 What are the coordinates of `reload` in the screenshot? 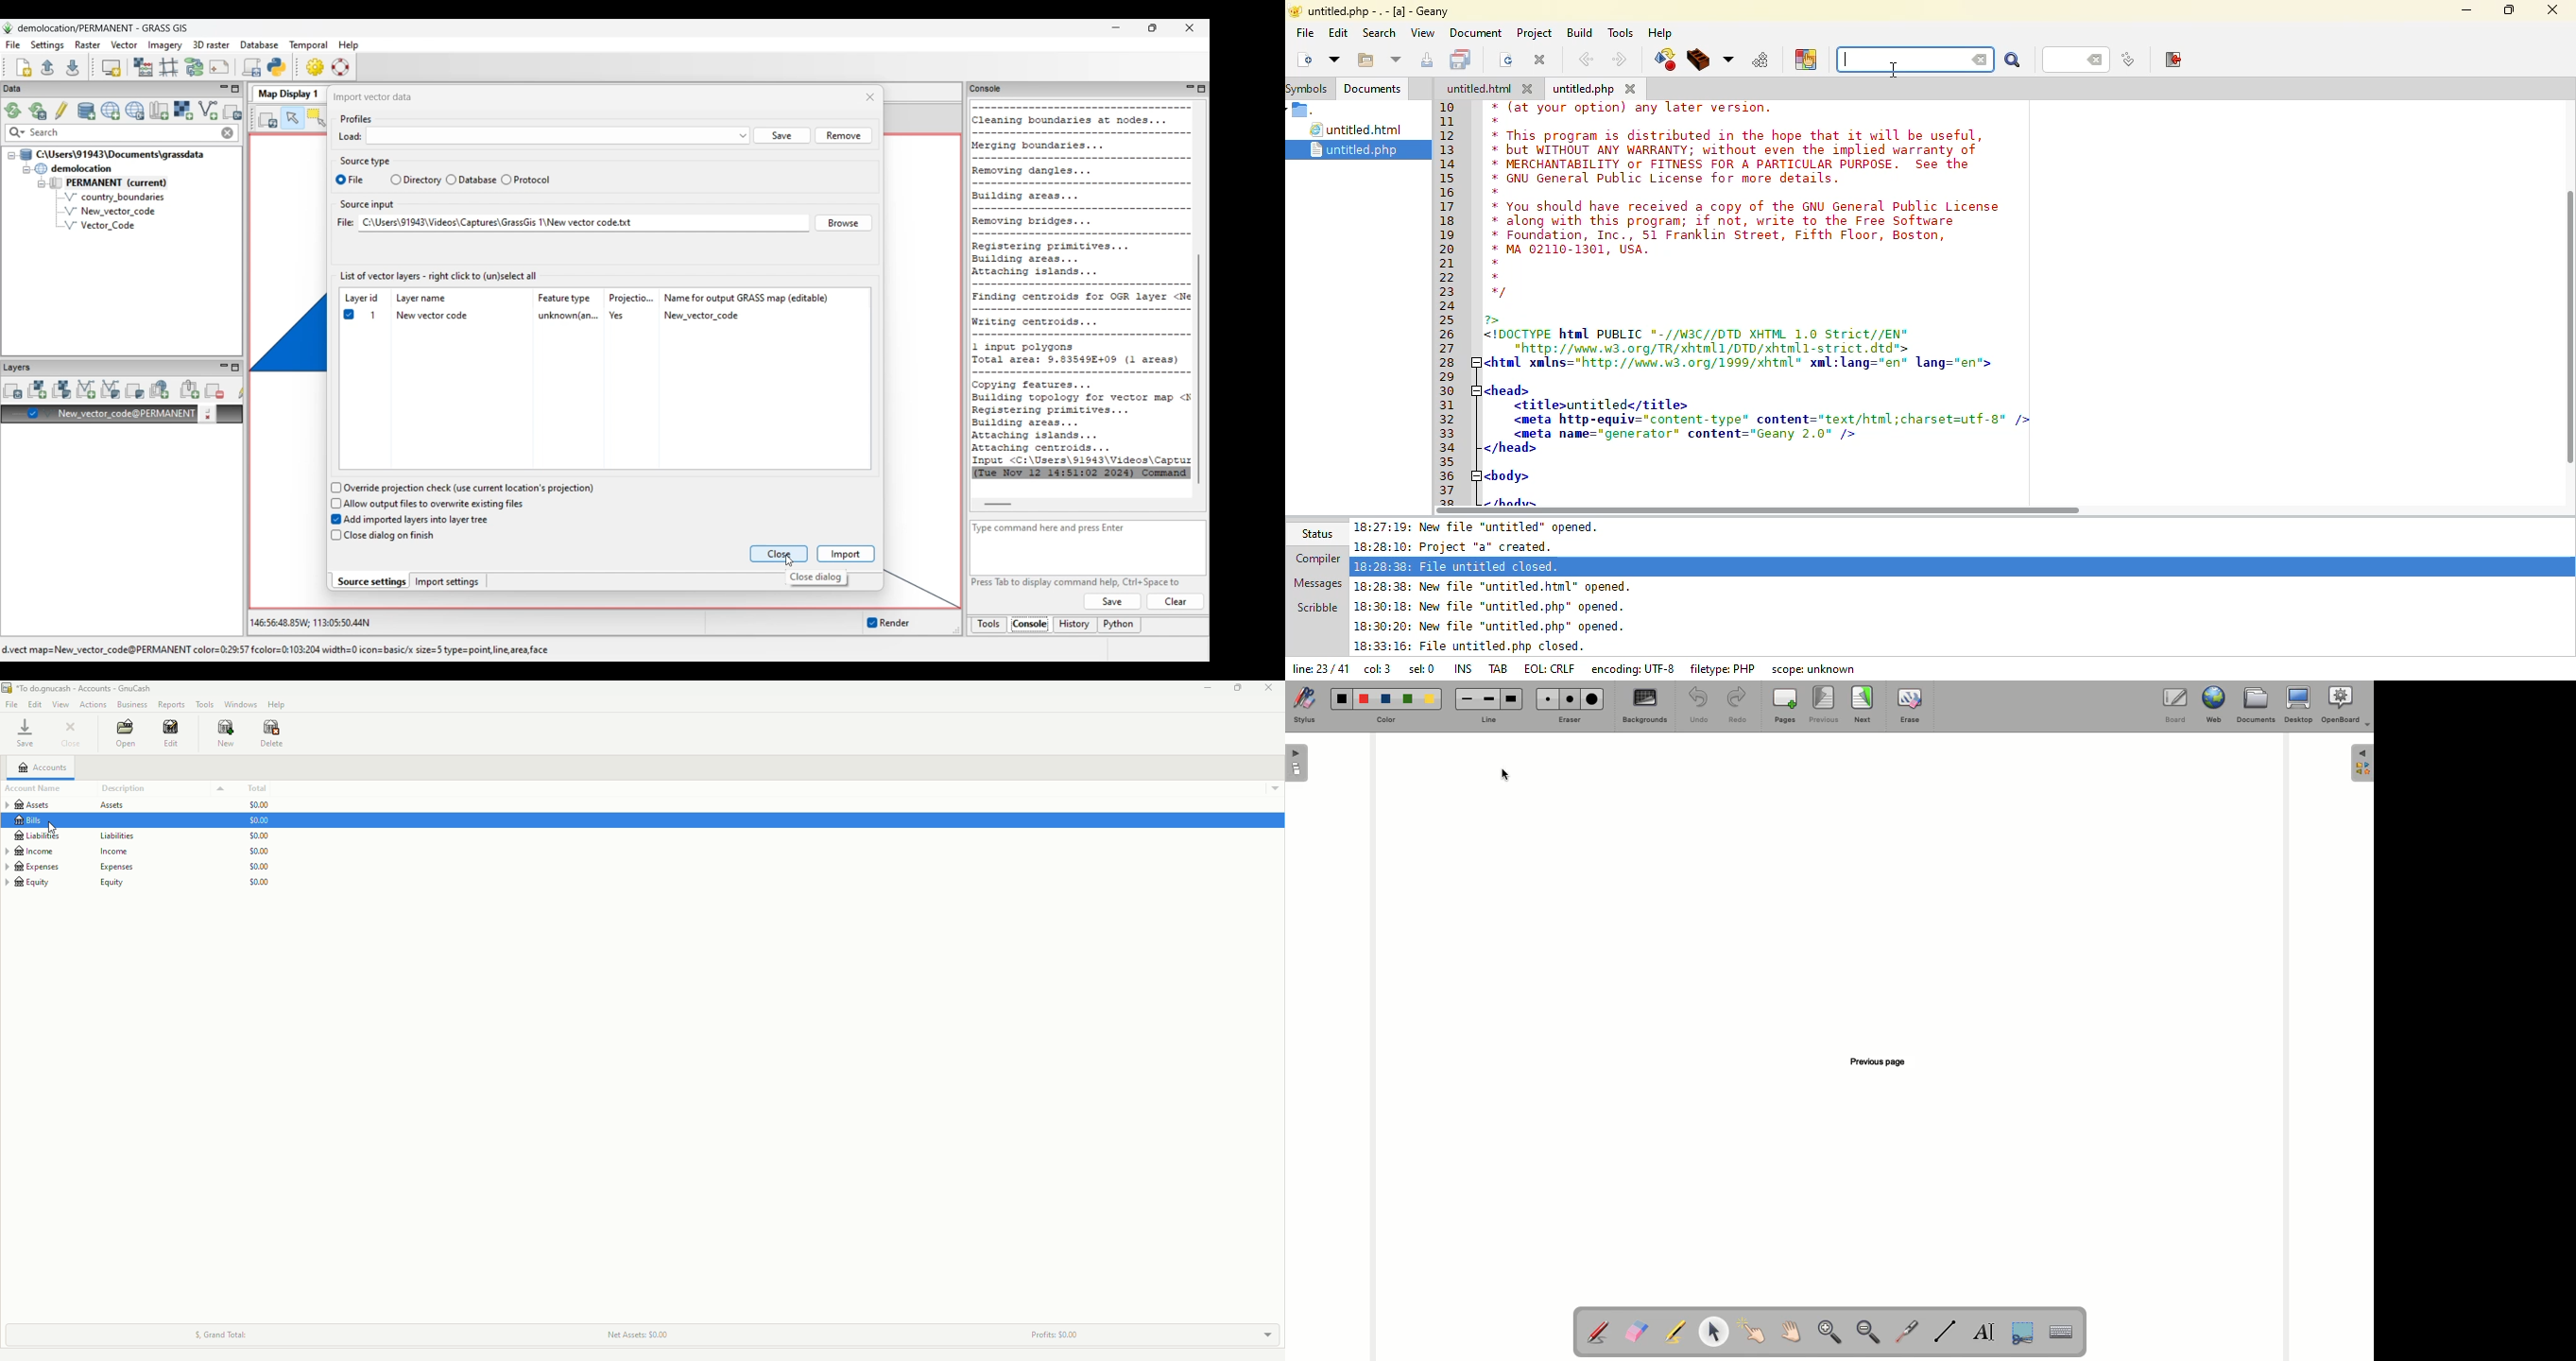 It's located at (1506, 60).